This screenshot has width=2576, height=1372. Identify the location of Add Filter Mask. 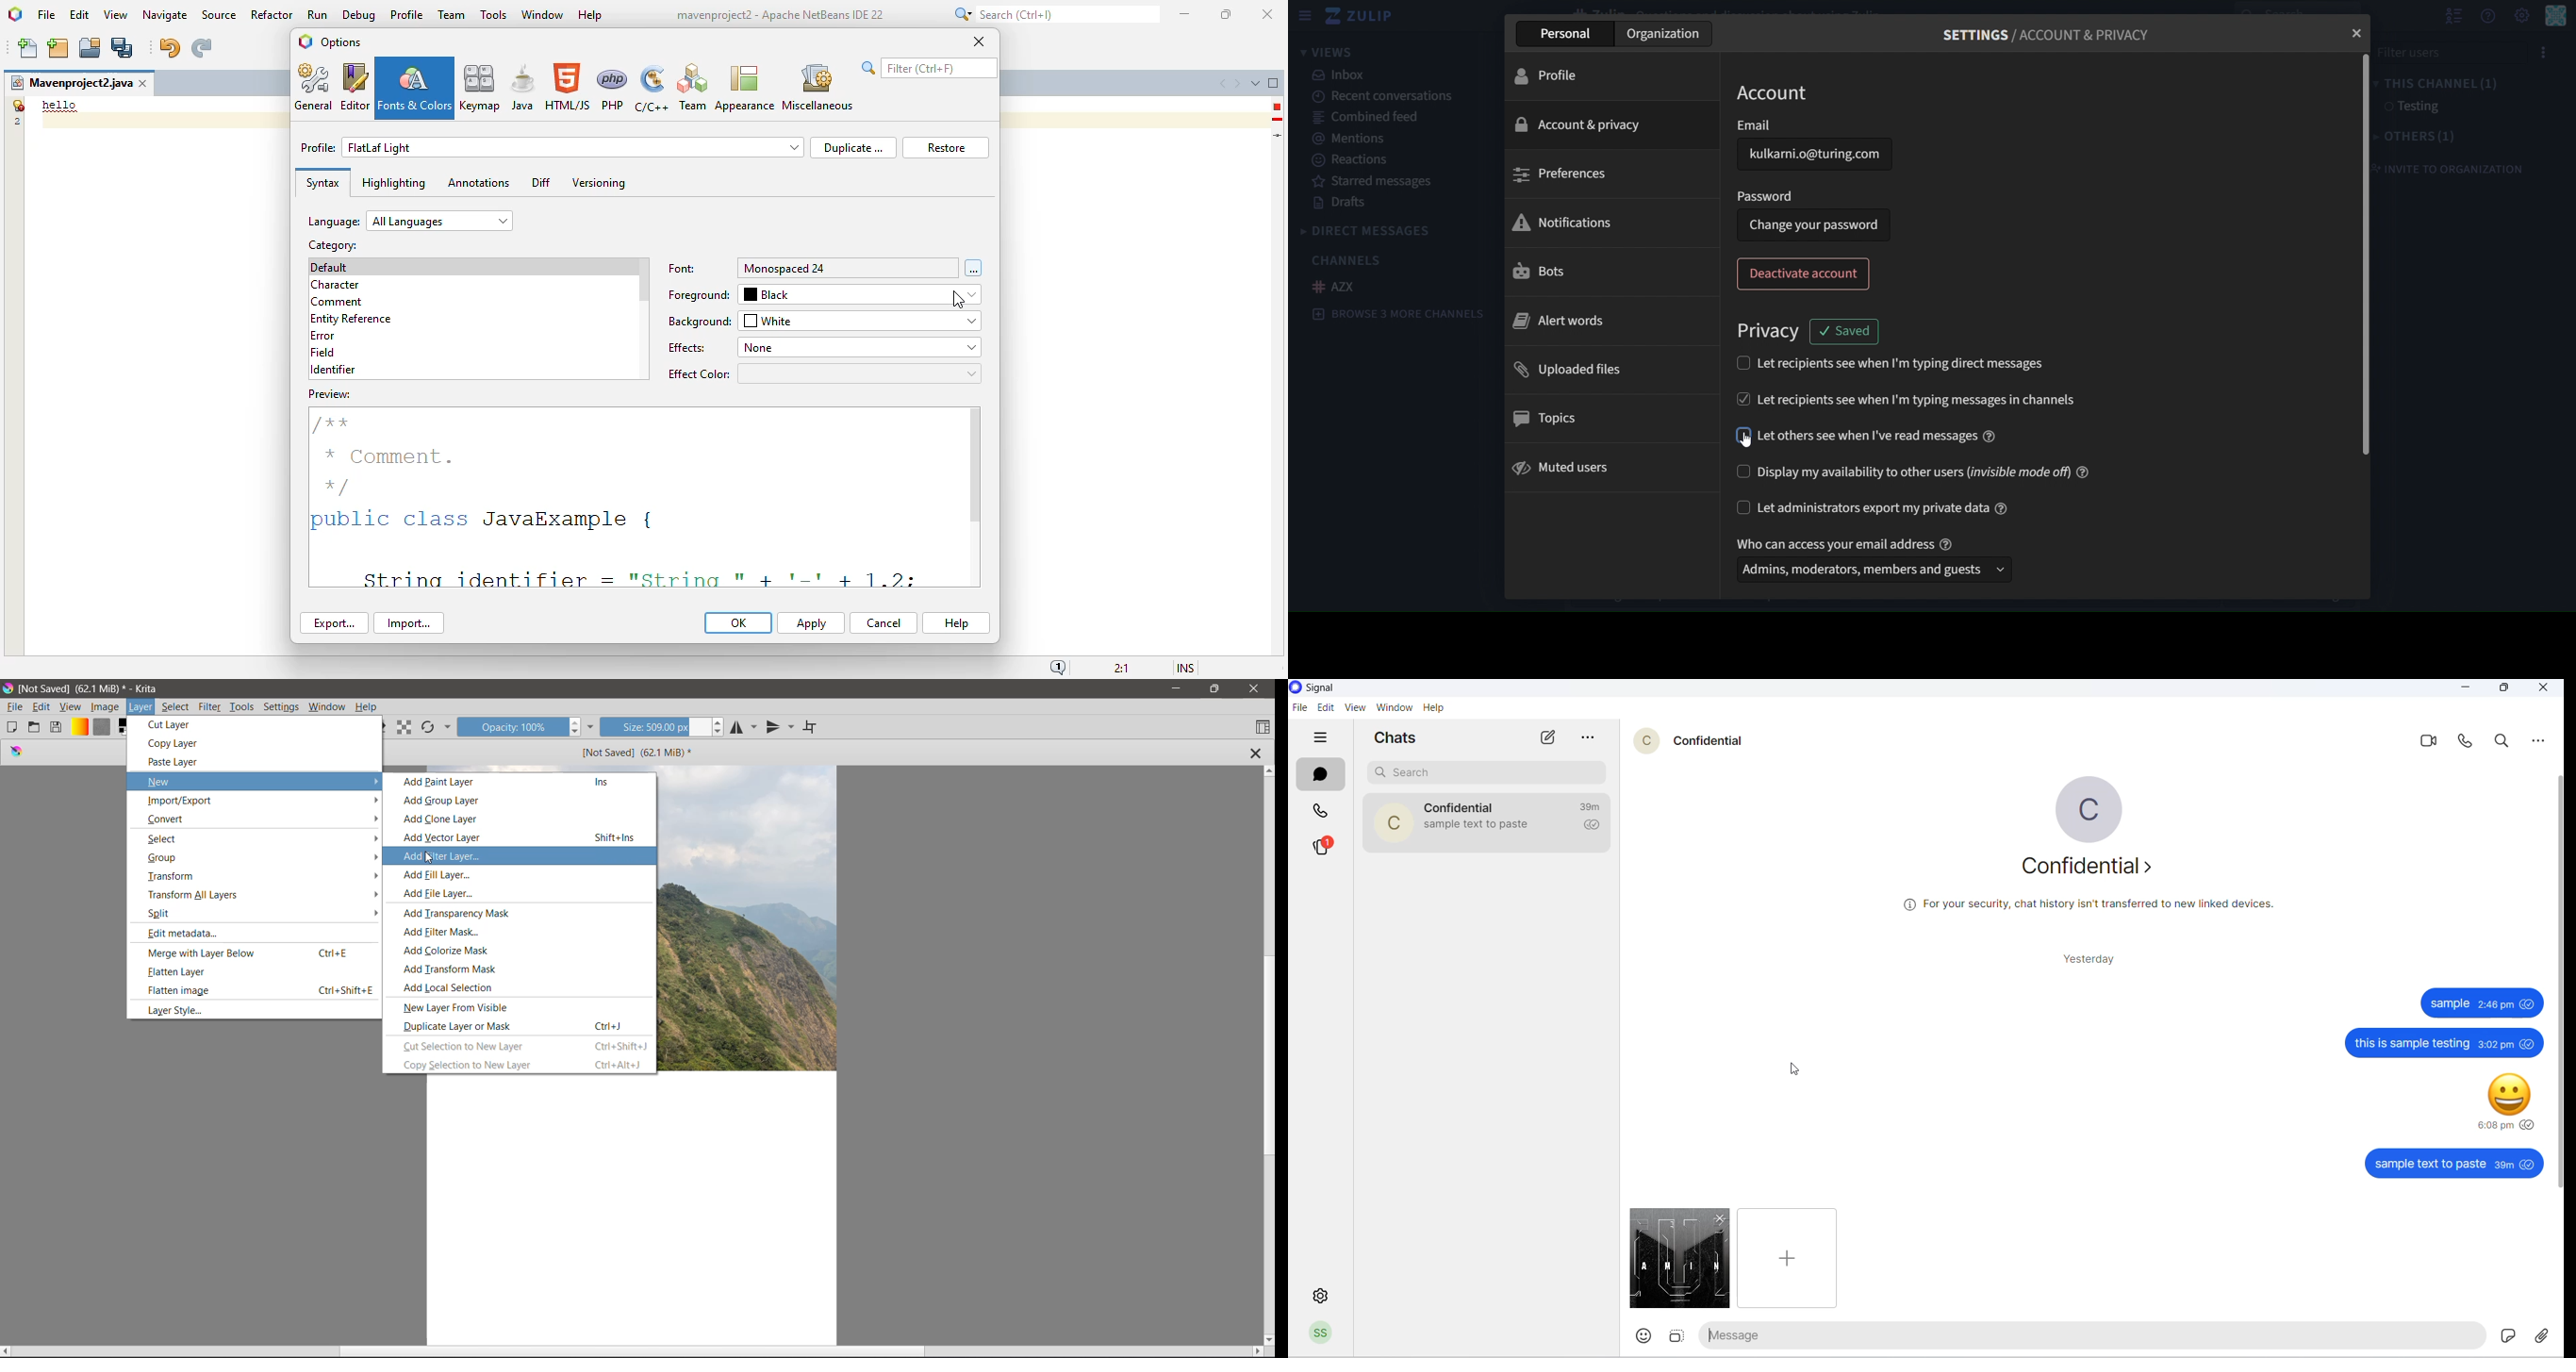
(443, 931).